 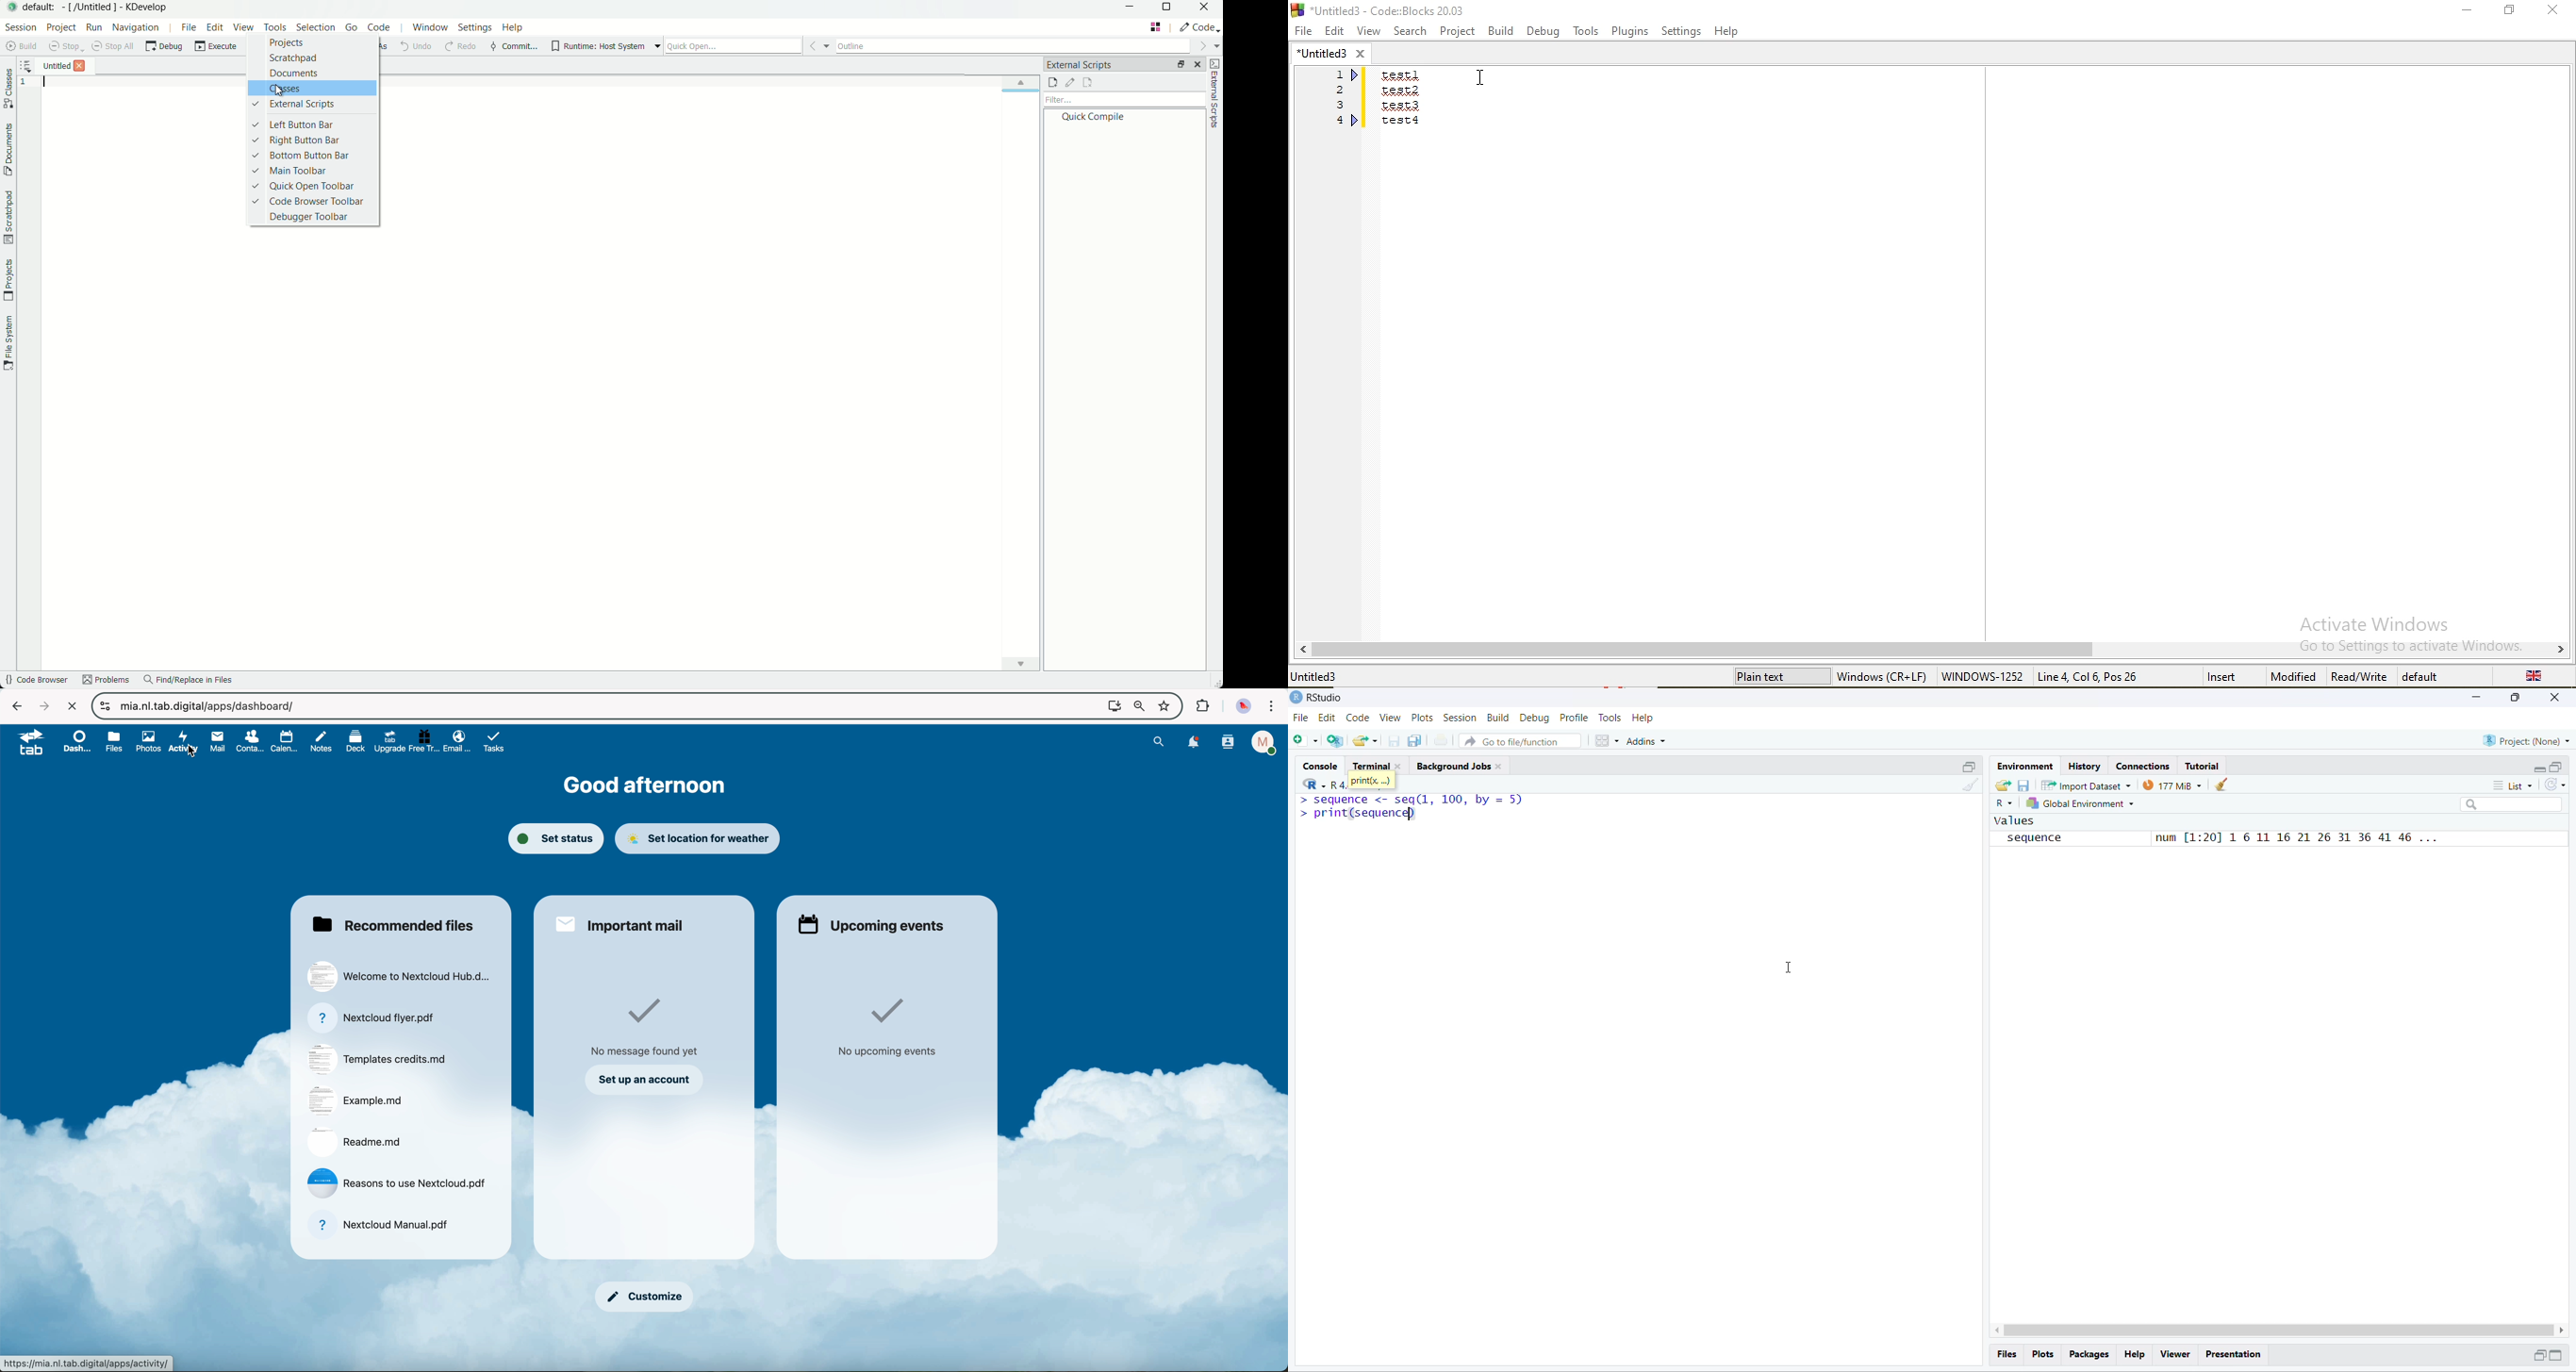 I want to click on global enviornment, so click(x=2083, y=803).